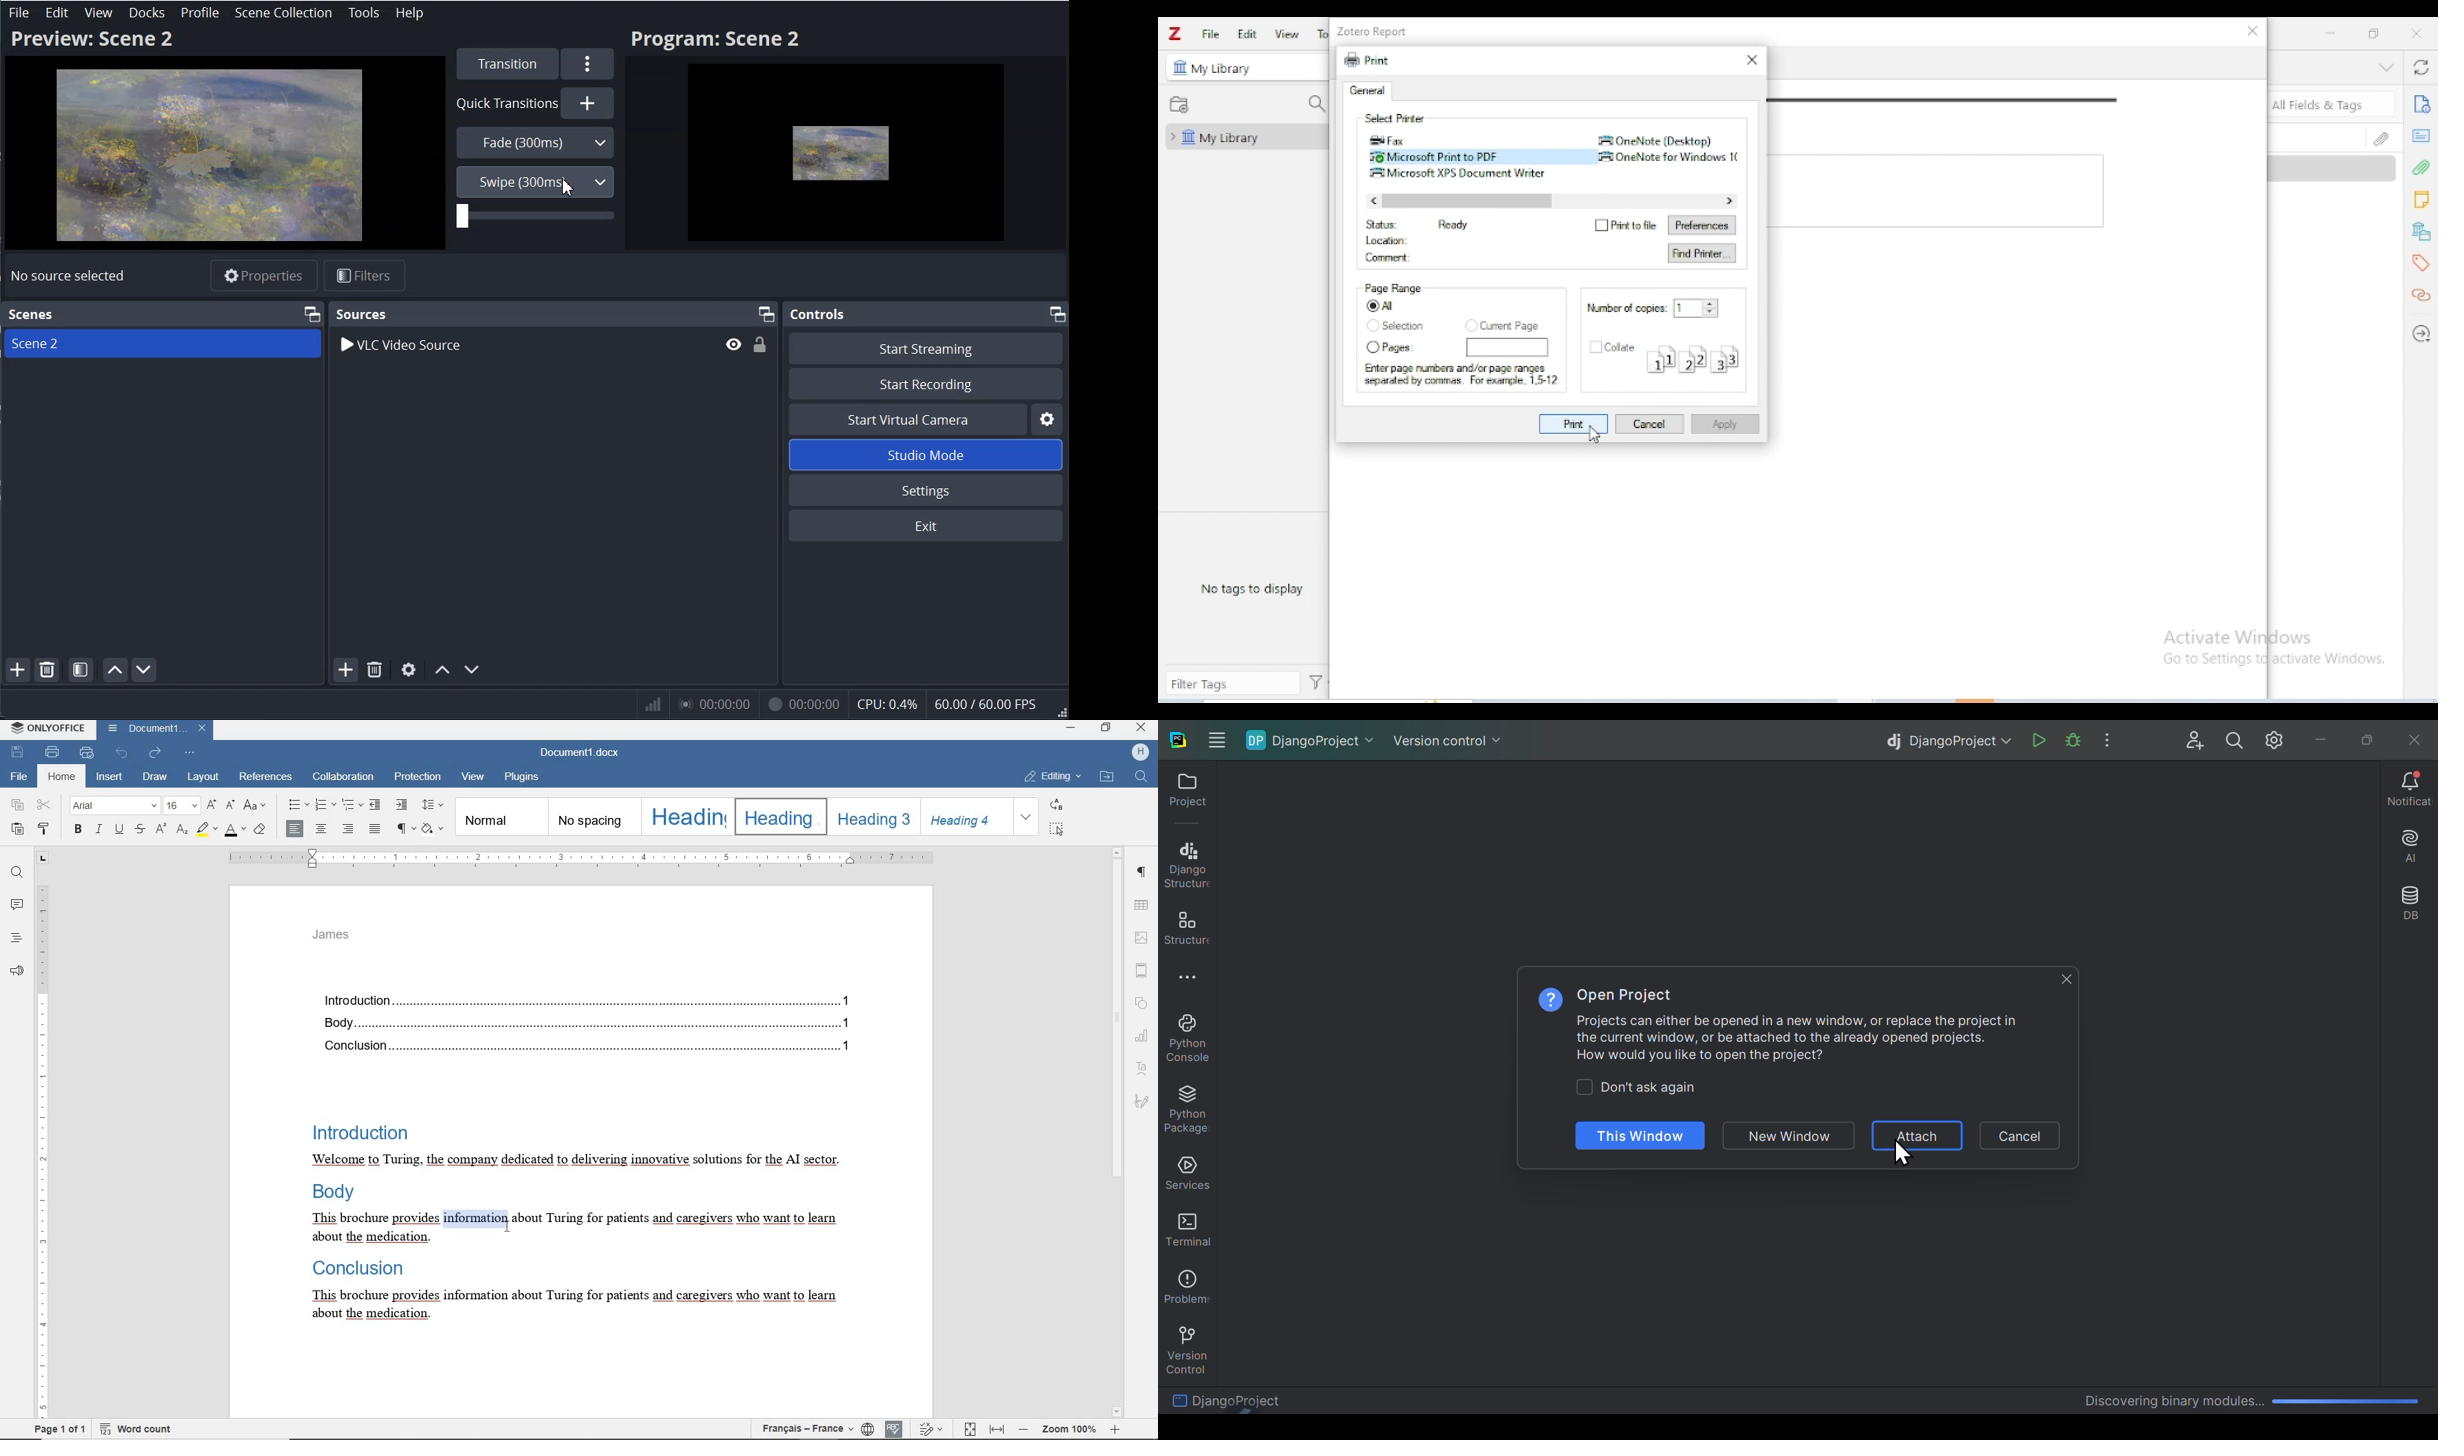  Describe the element at coordinates (20, 778) in the screenshot. I see `FILE` at that location.